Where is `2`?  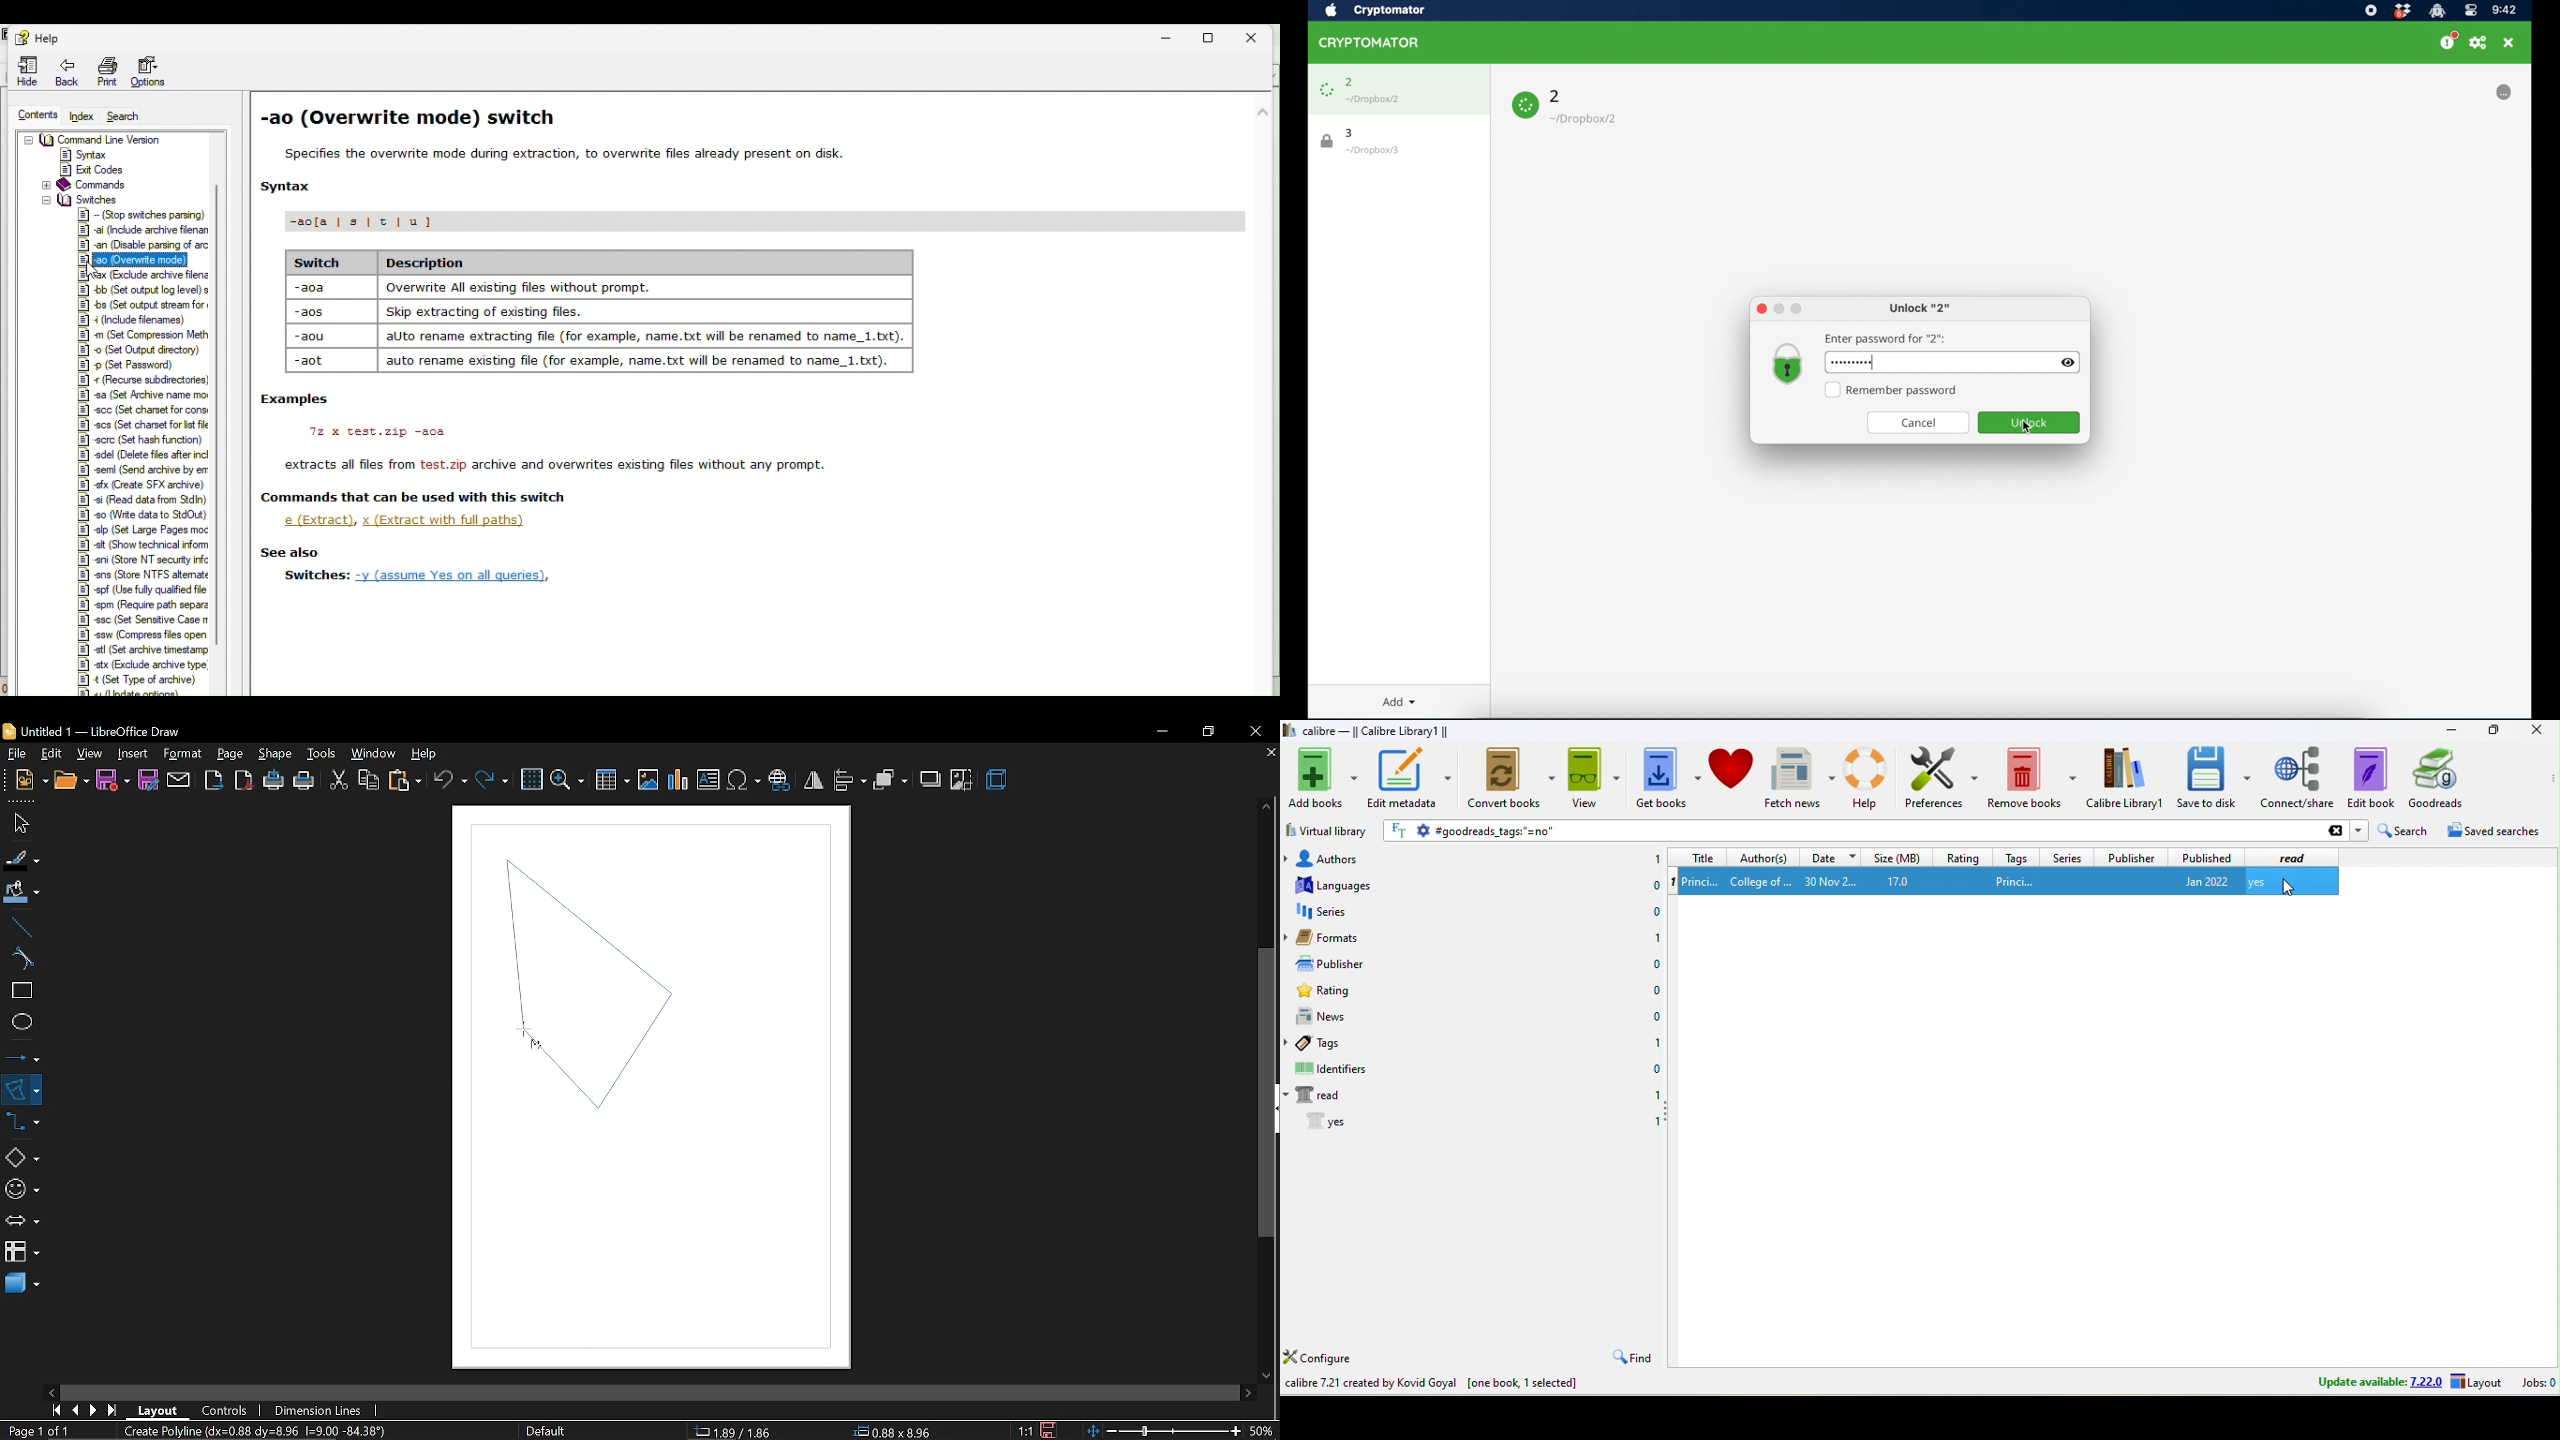 2 is located at coordinates (1349, 82).